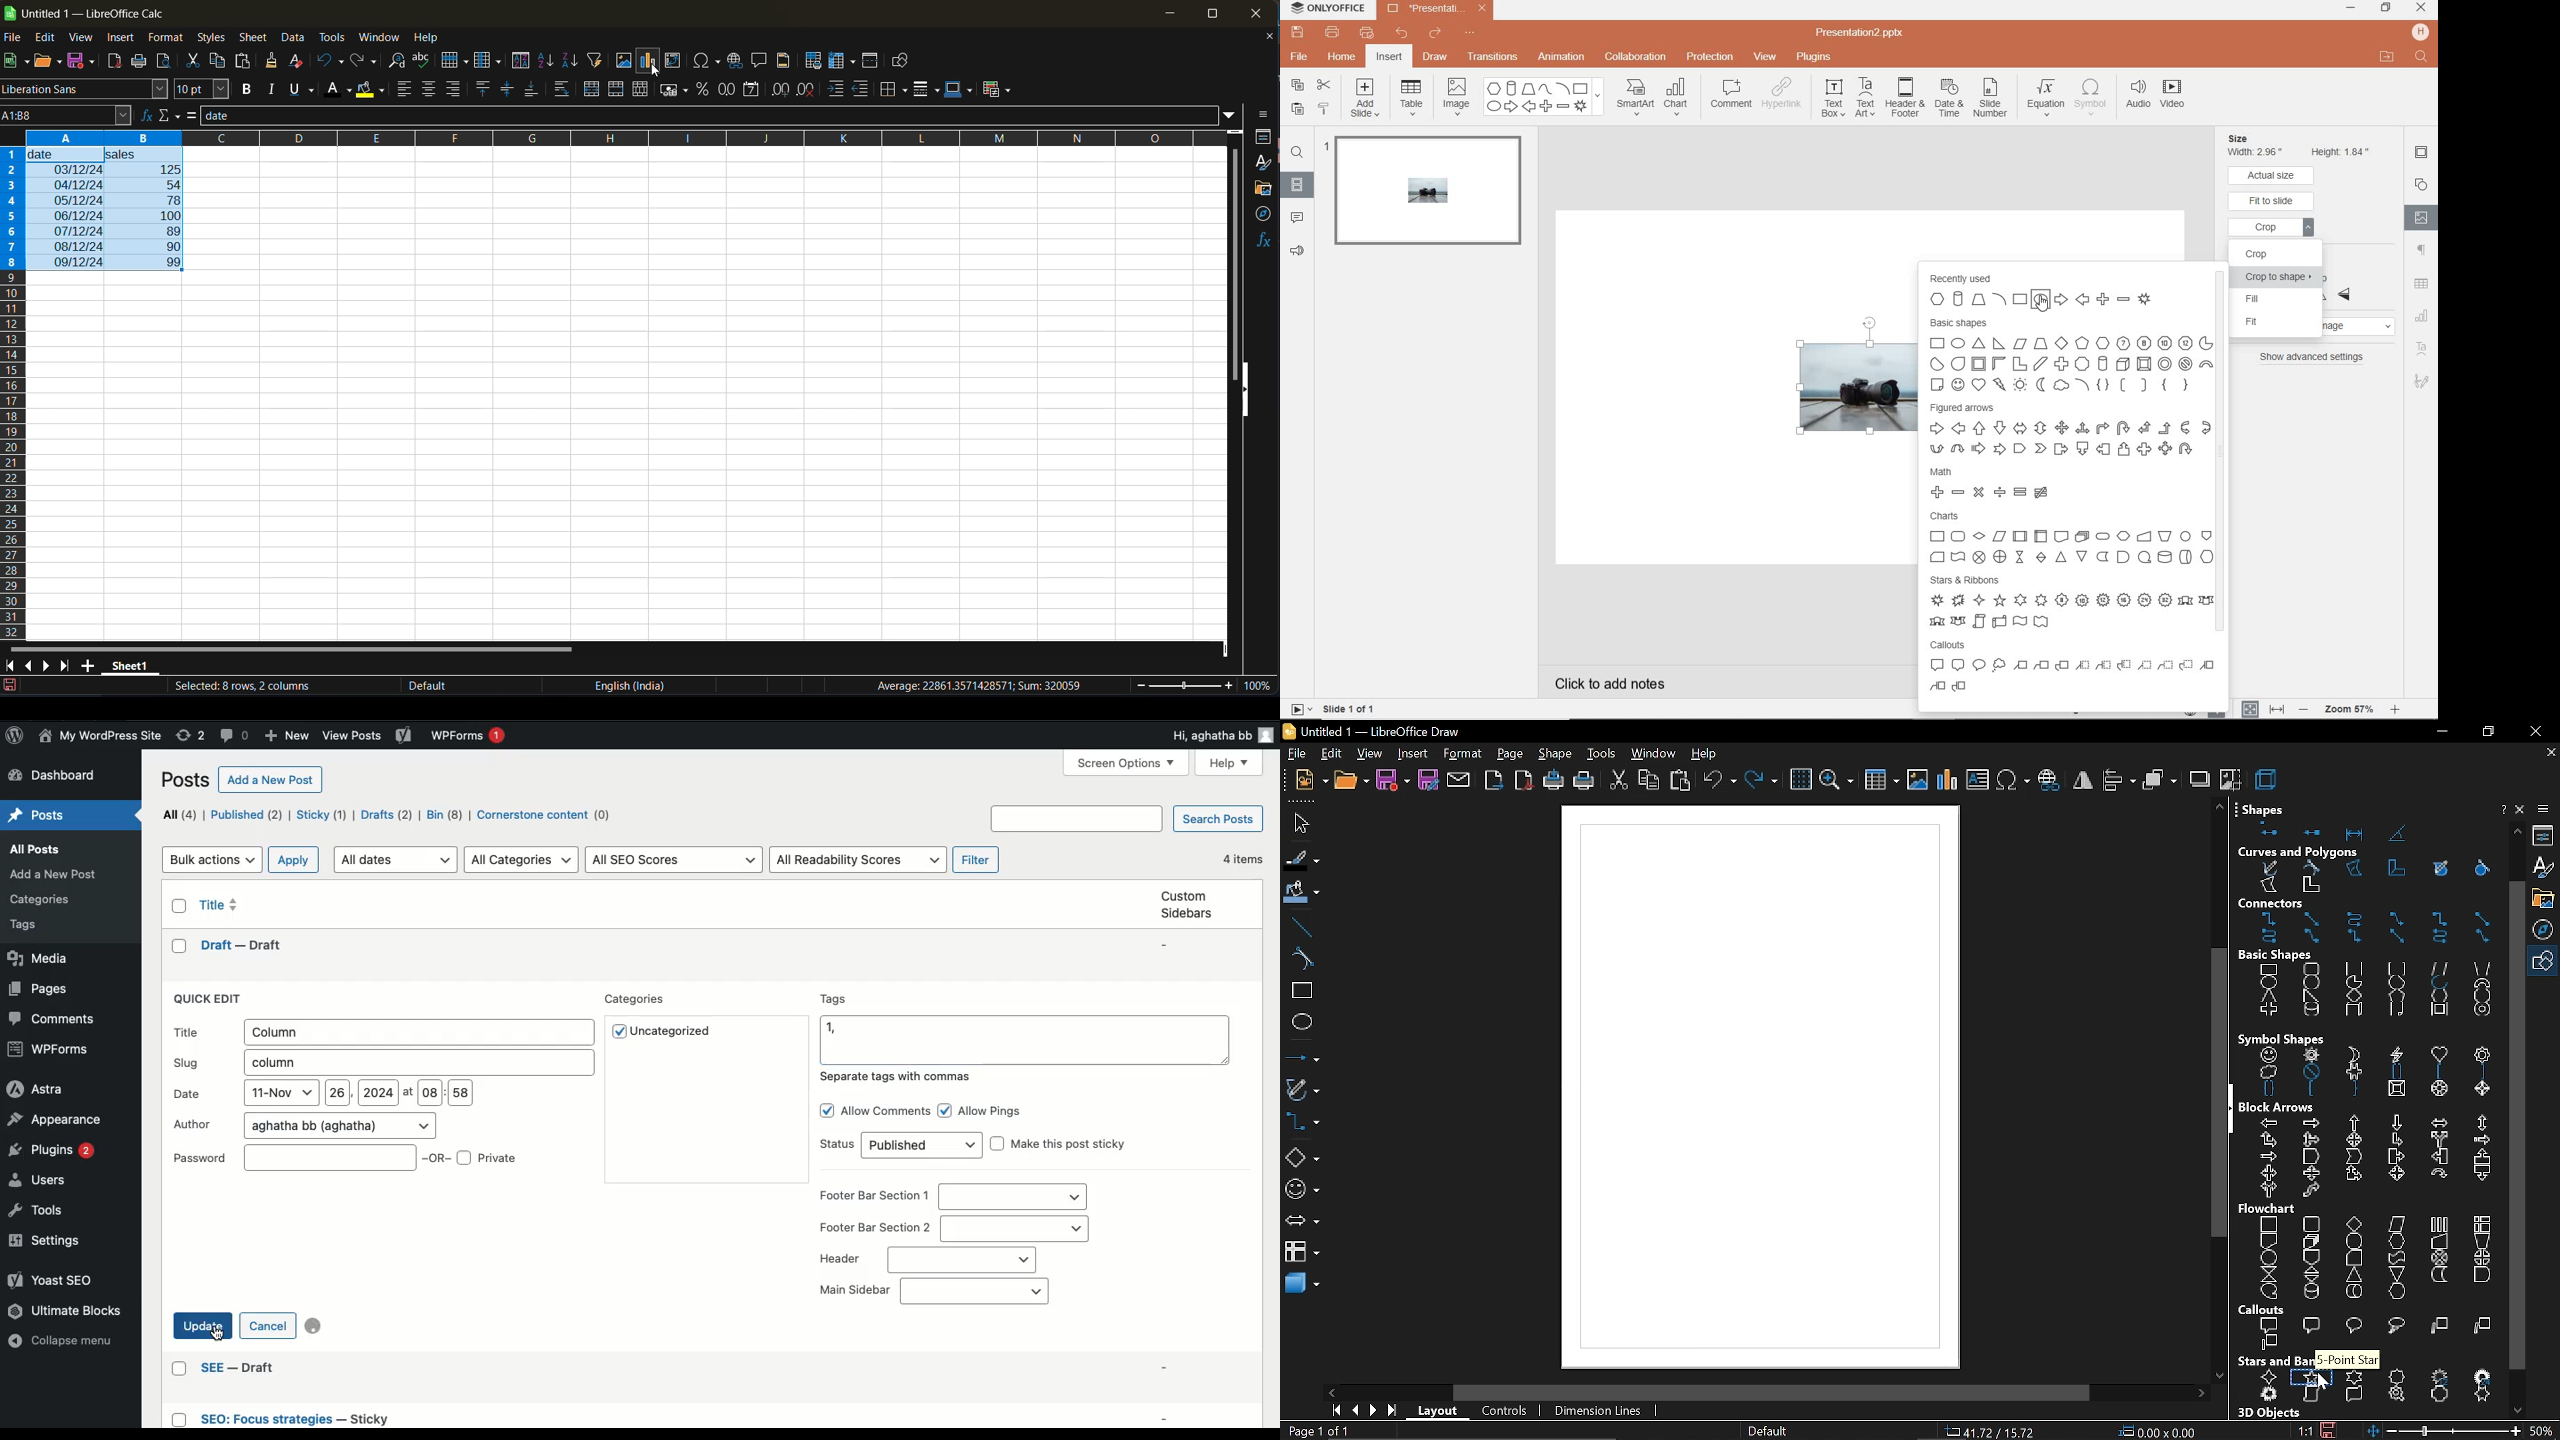  Describe the element at coordinates (1235, 252) in the screenshot. I see `vertical scroll bar` at that location.